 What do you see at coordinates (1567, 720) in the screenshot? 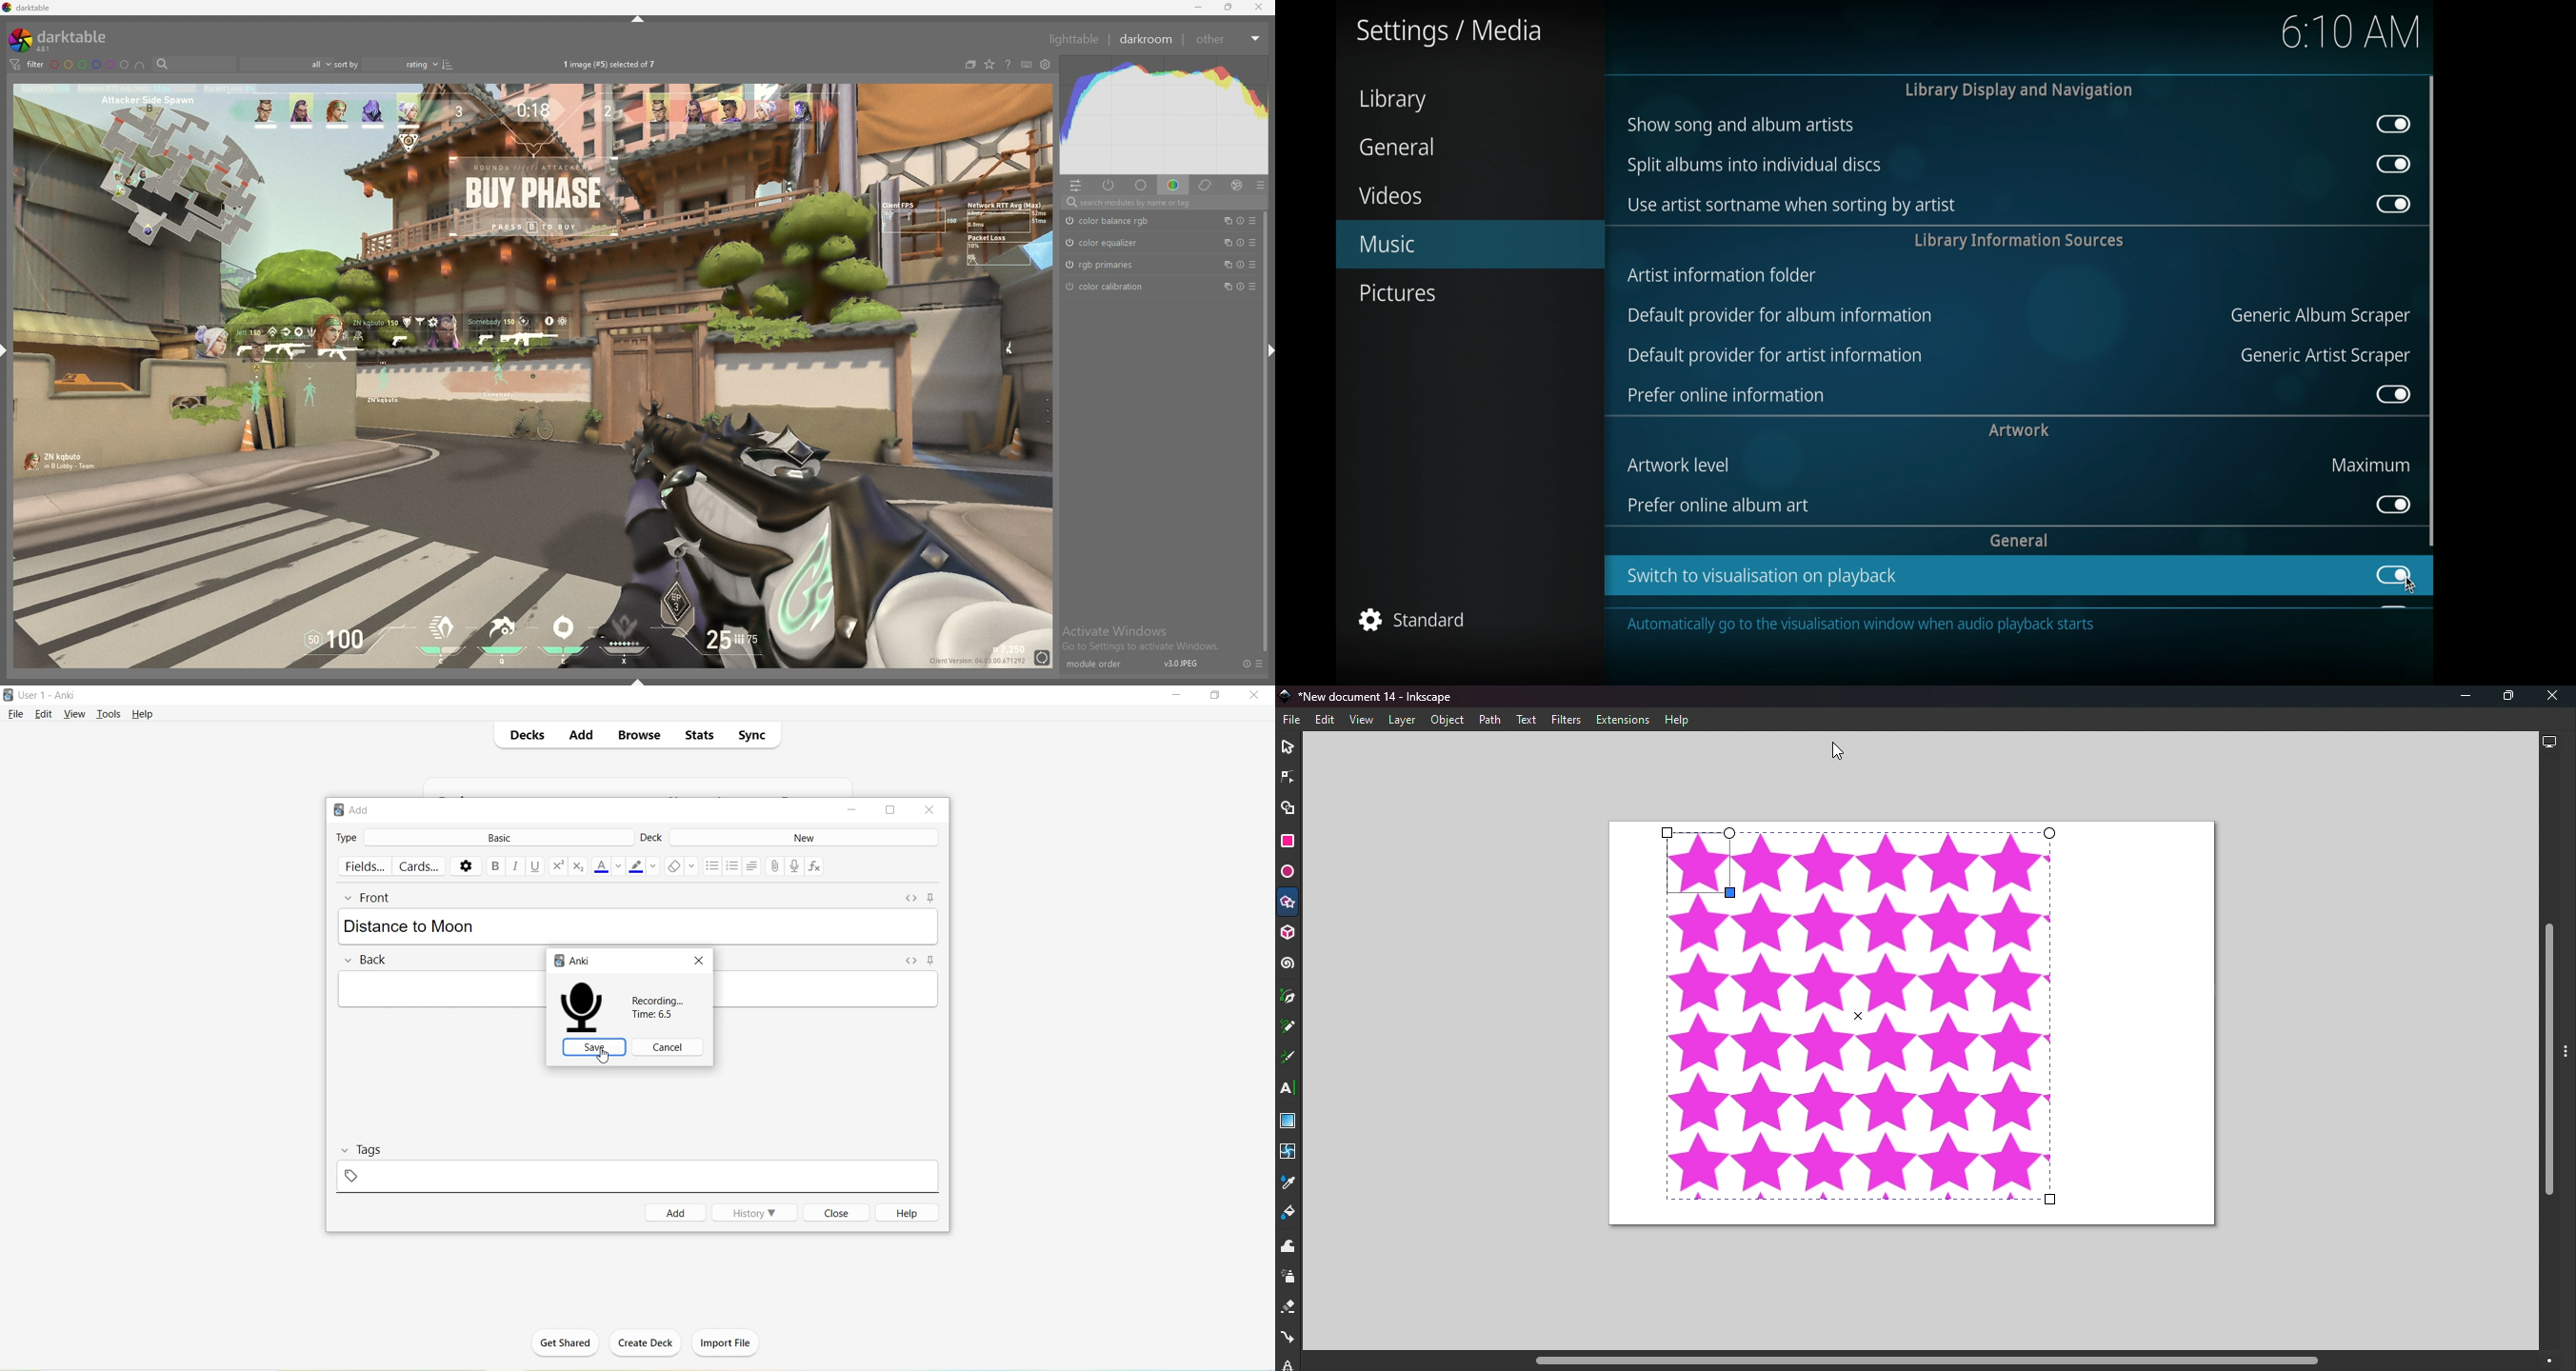
I see `Filters` at bounding box center [1567, 720].